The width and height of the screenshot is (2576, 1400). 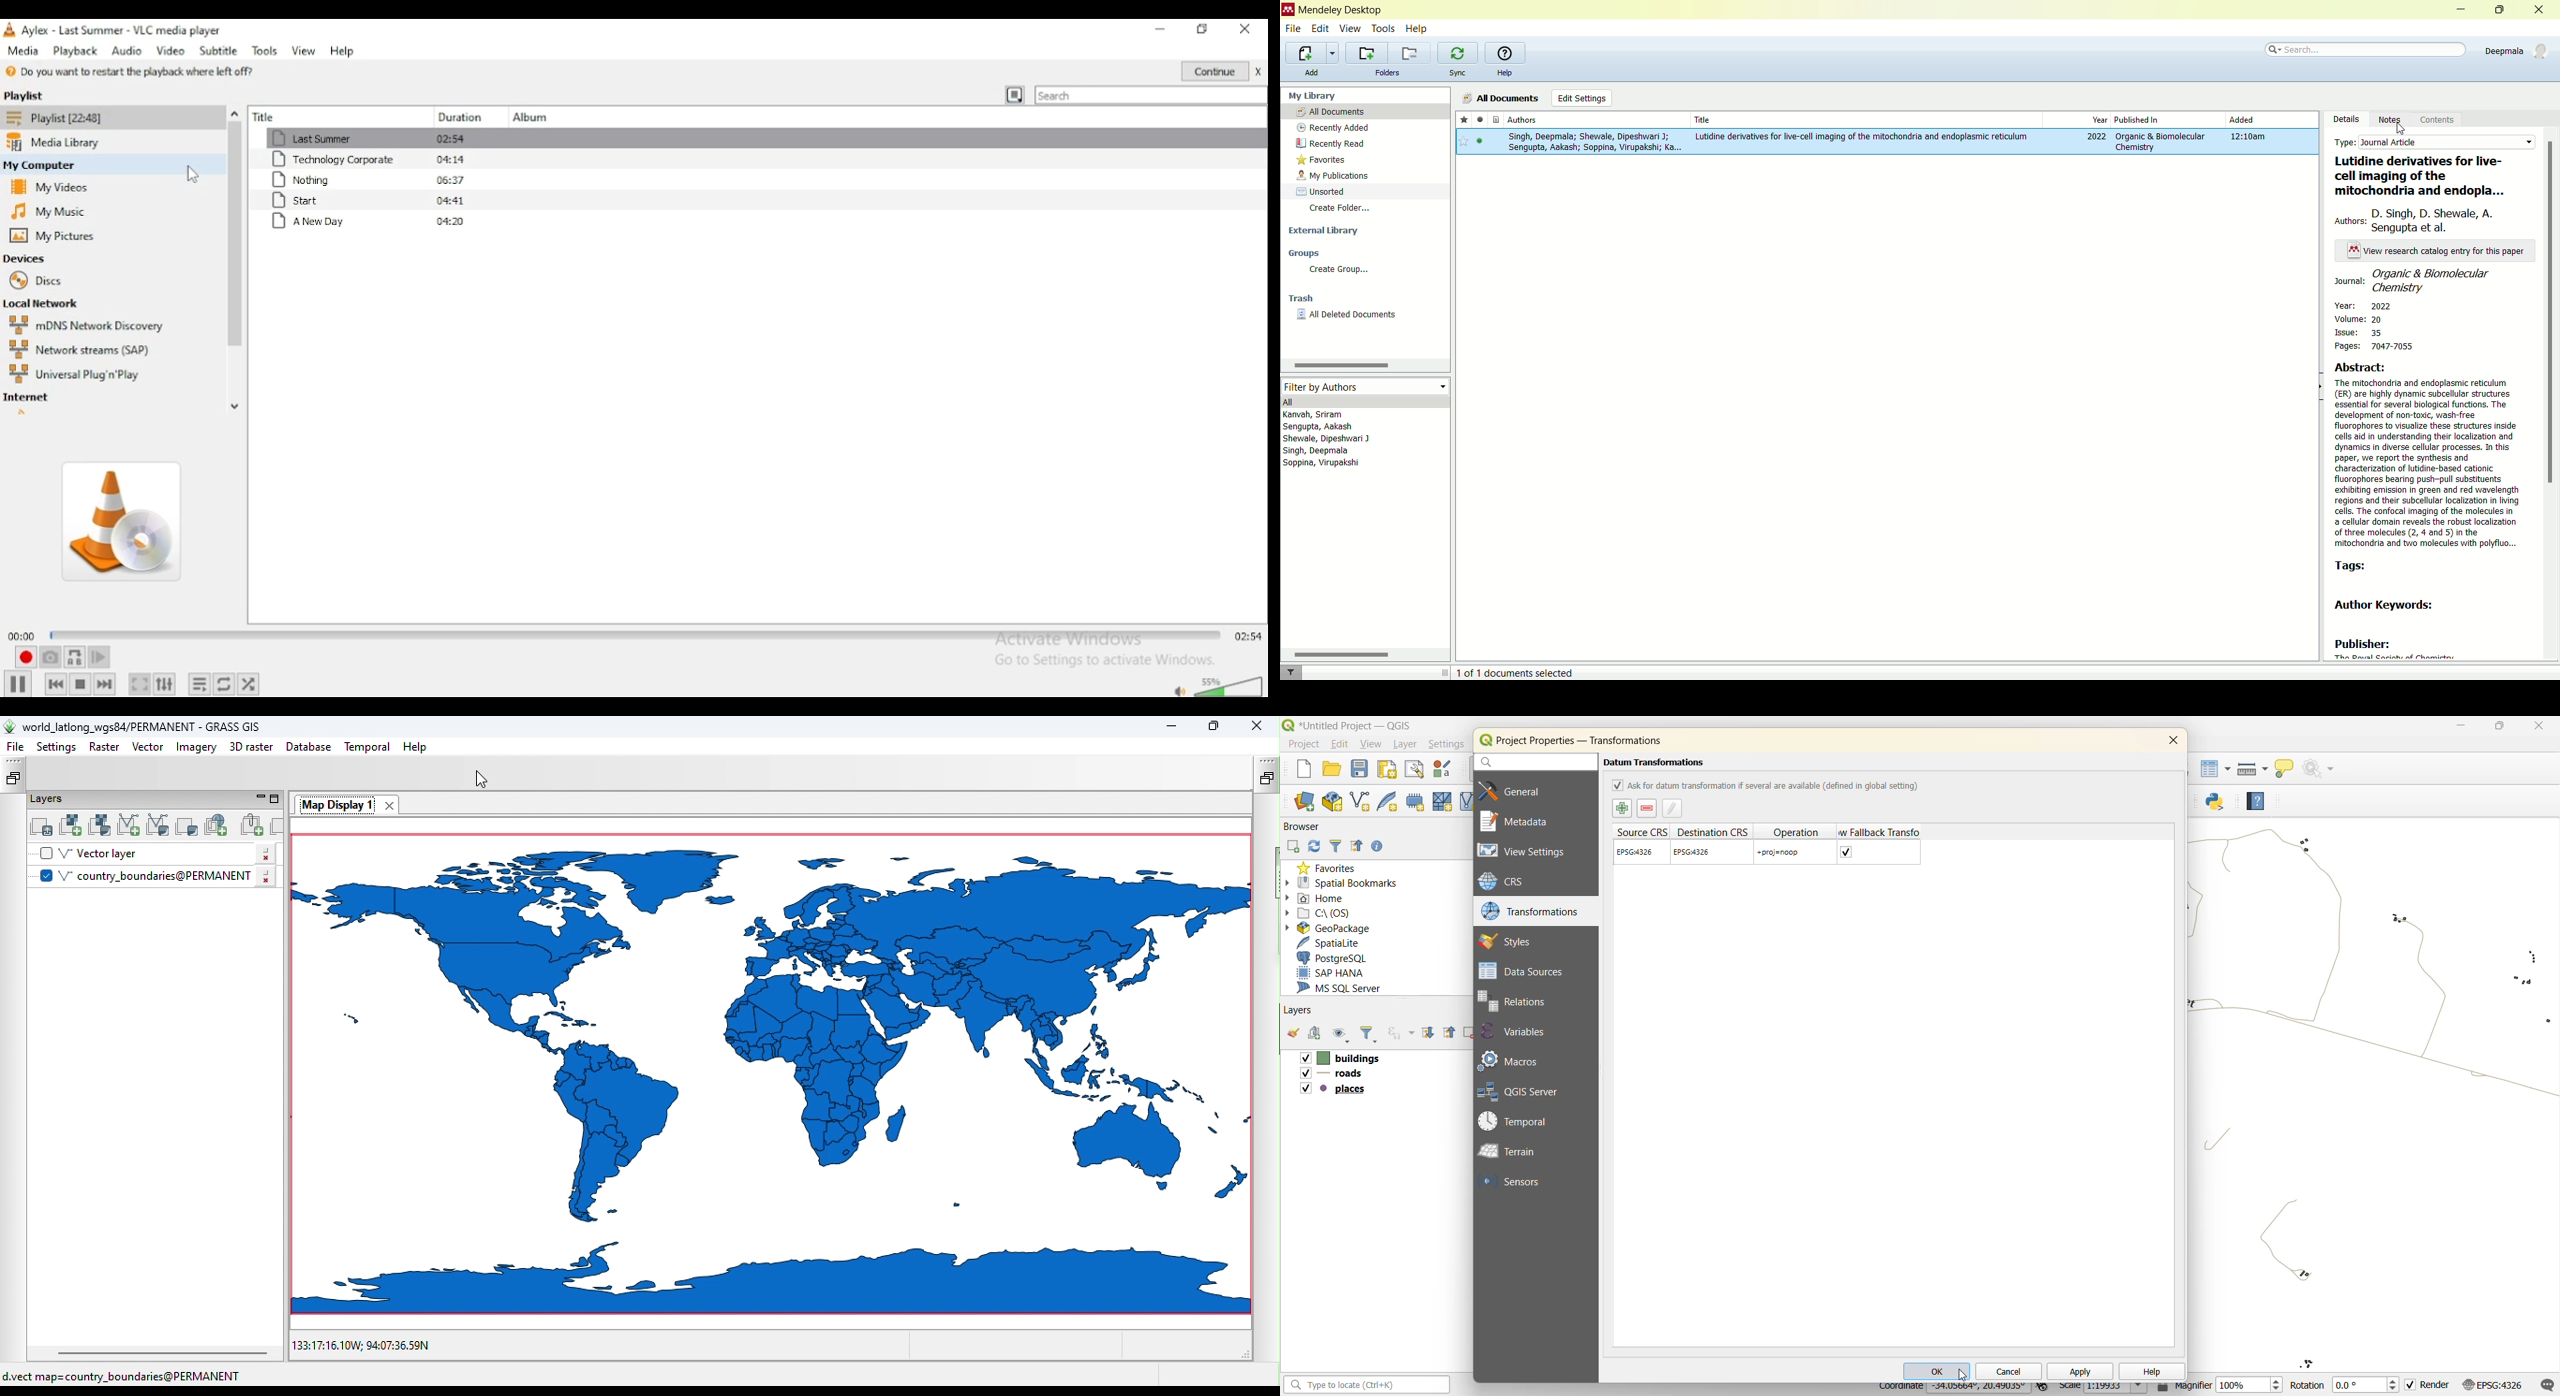 I want to click on crs, so click(x=2495, y=1385).